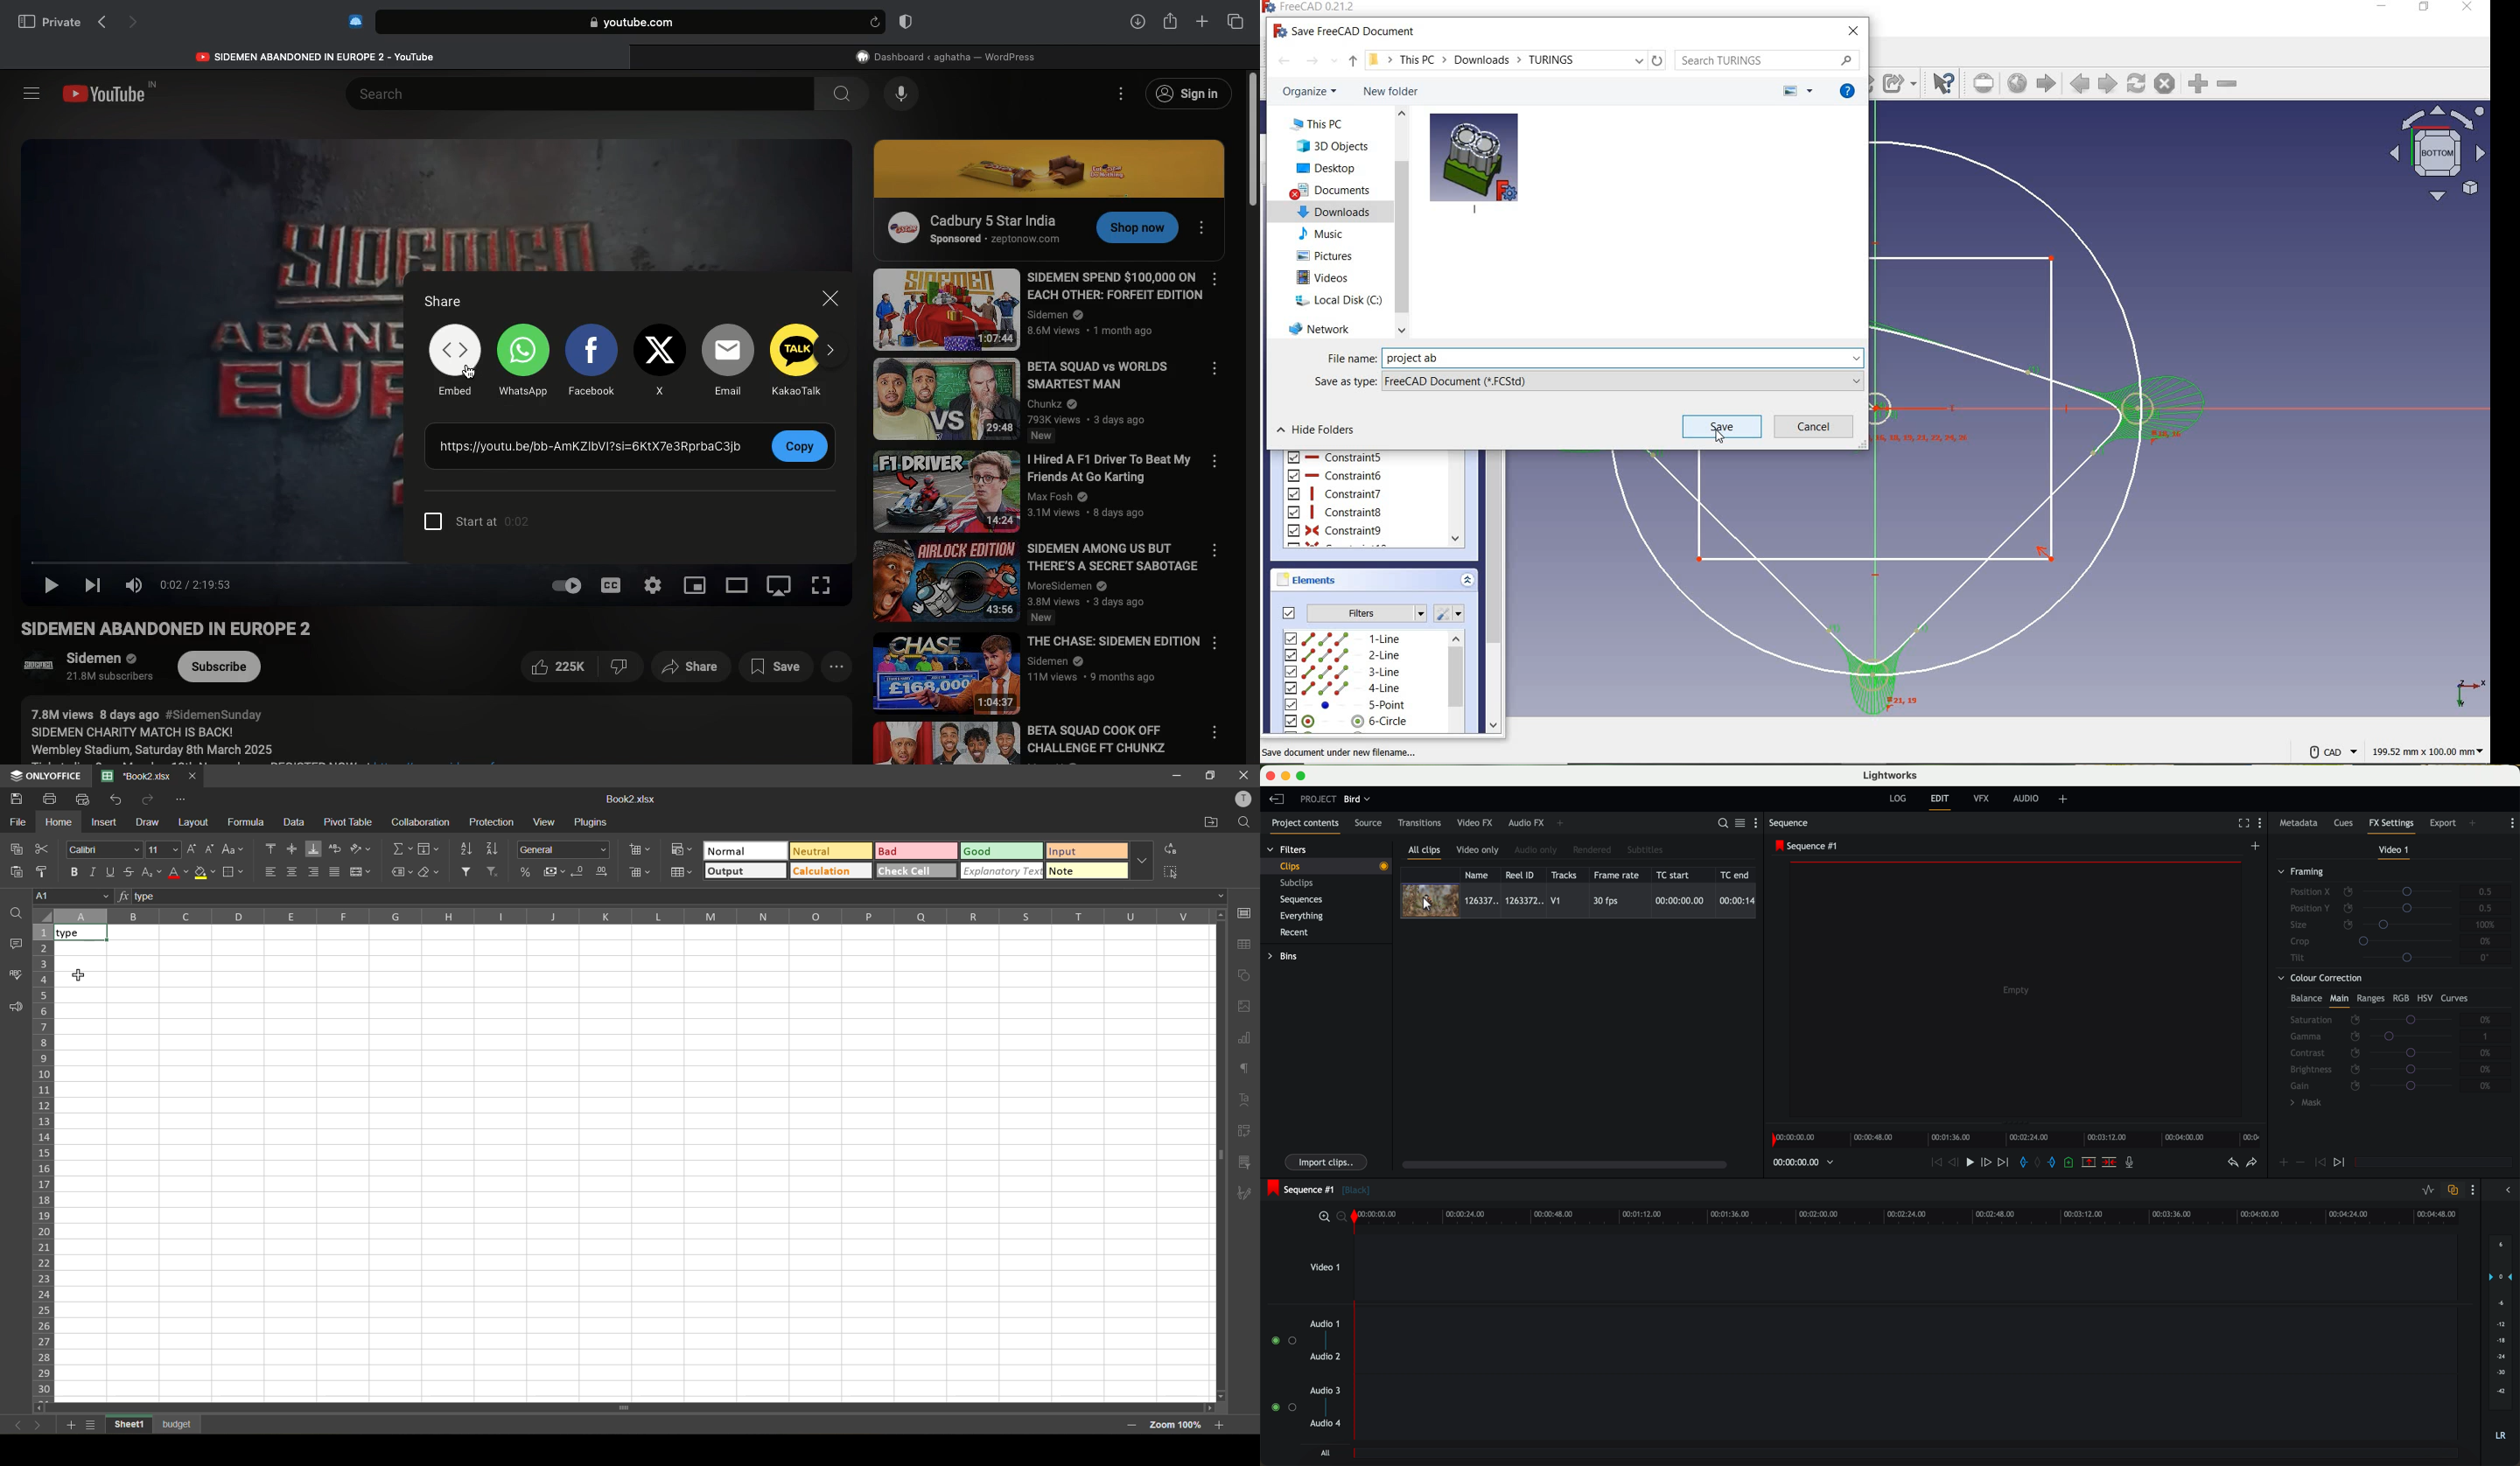 The width and height of the screenshot is (2520, 1484). Describe the element at coordinates (1298, 1190) in the screenshot. I see `sequence #1` at that location.